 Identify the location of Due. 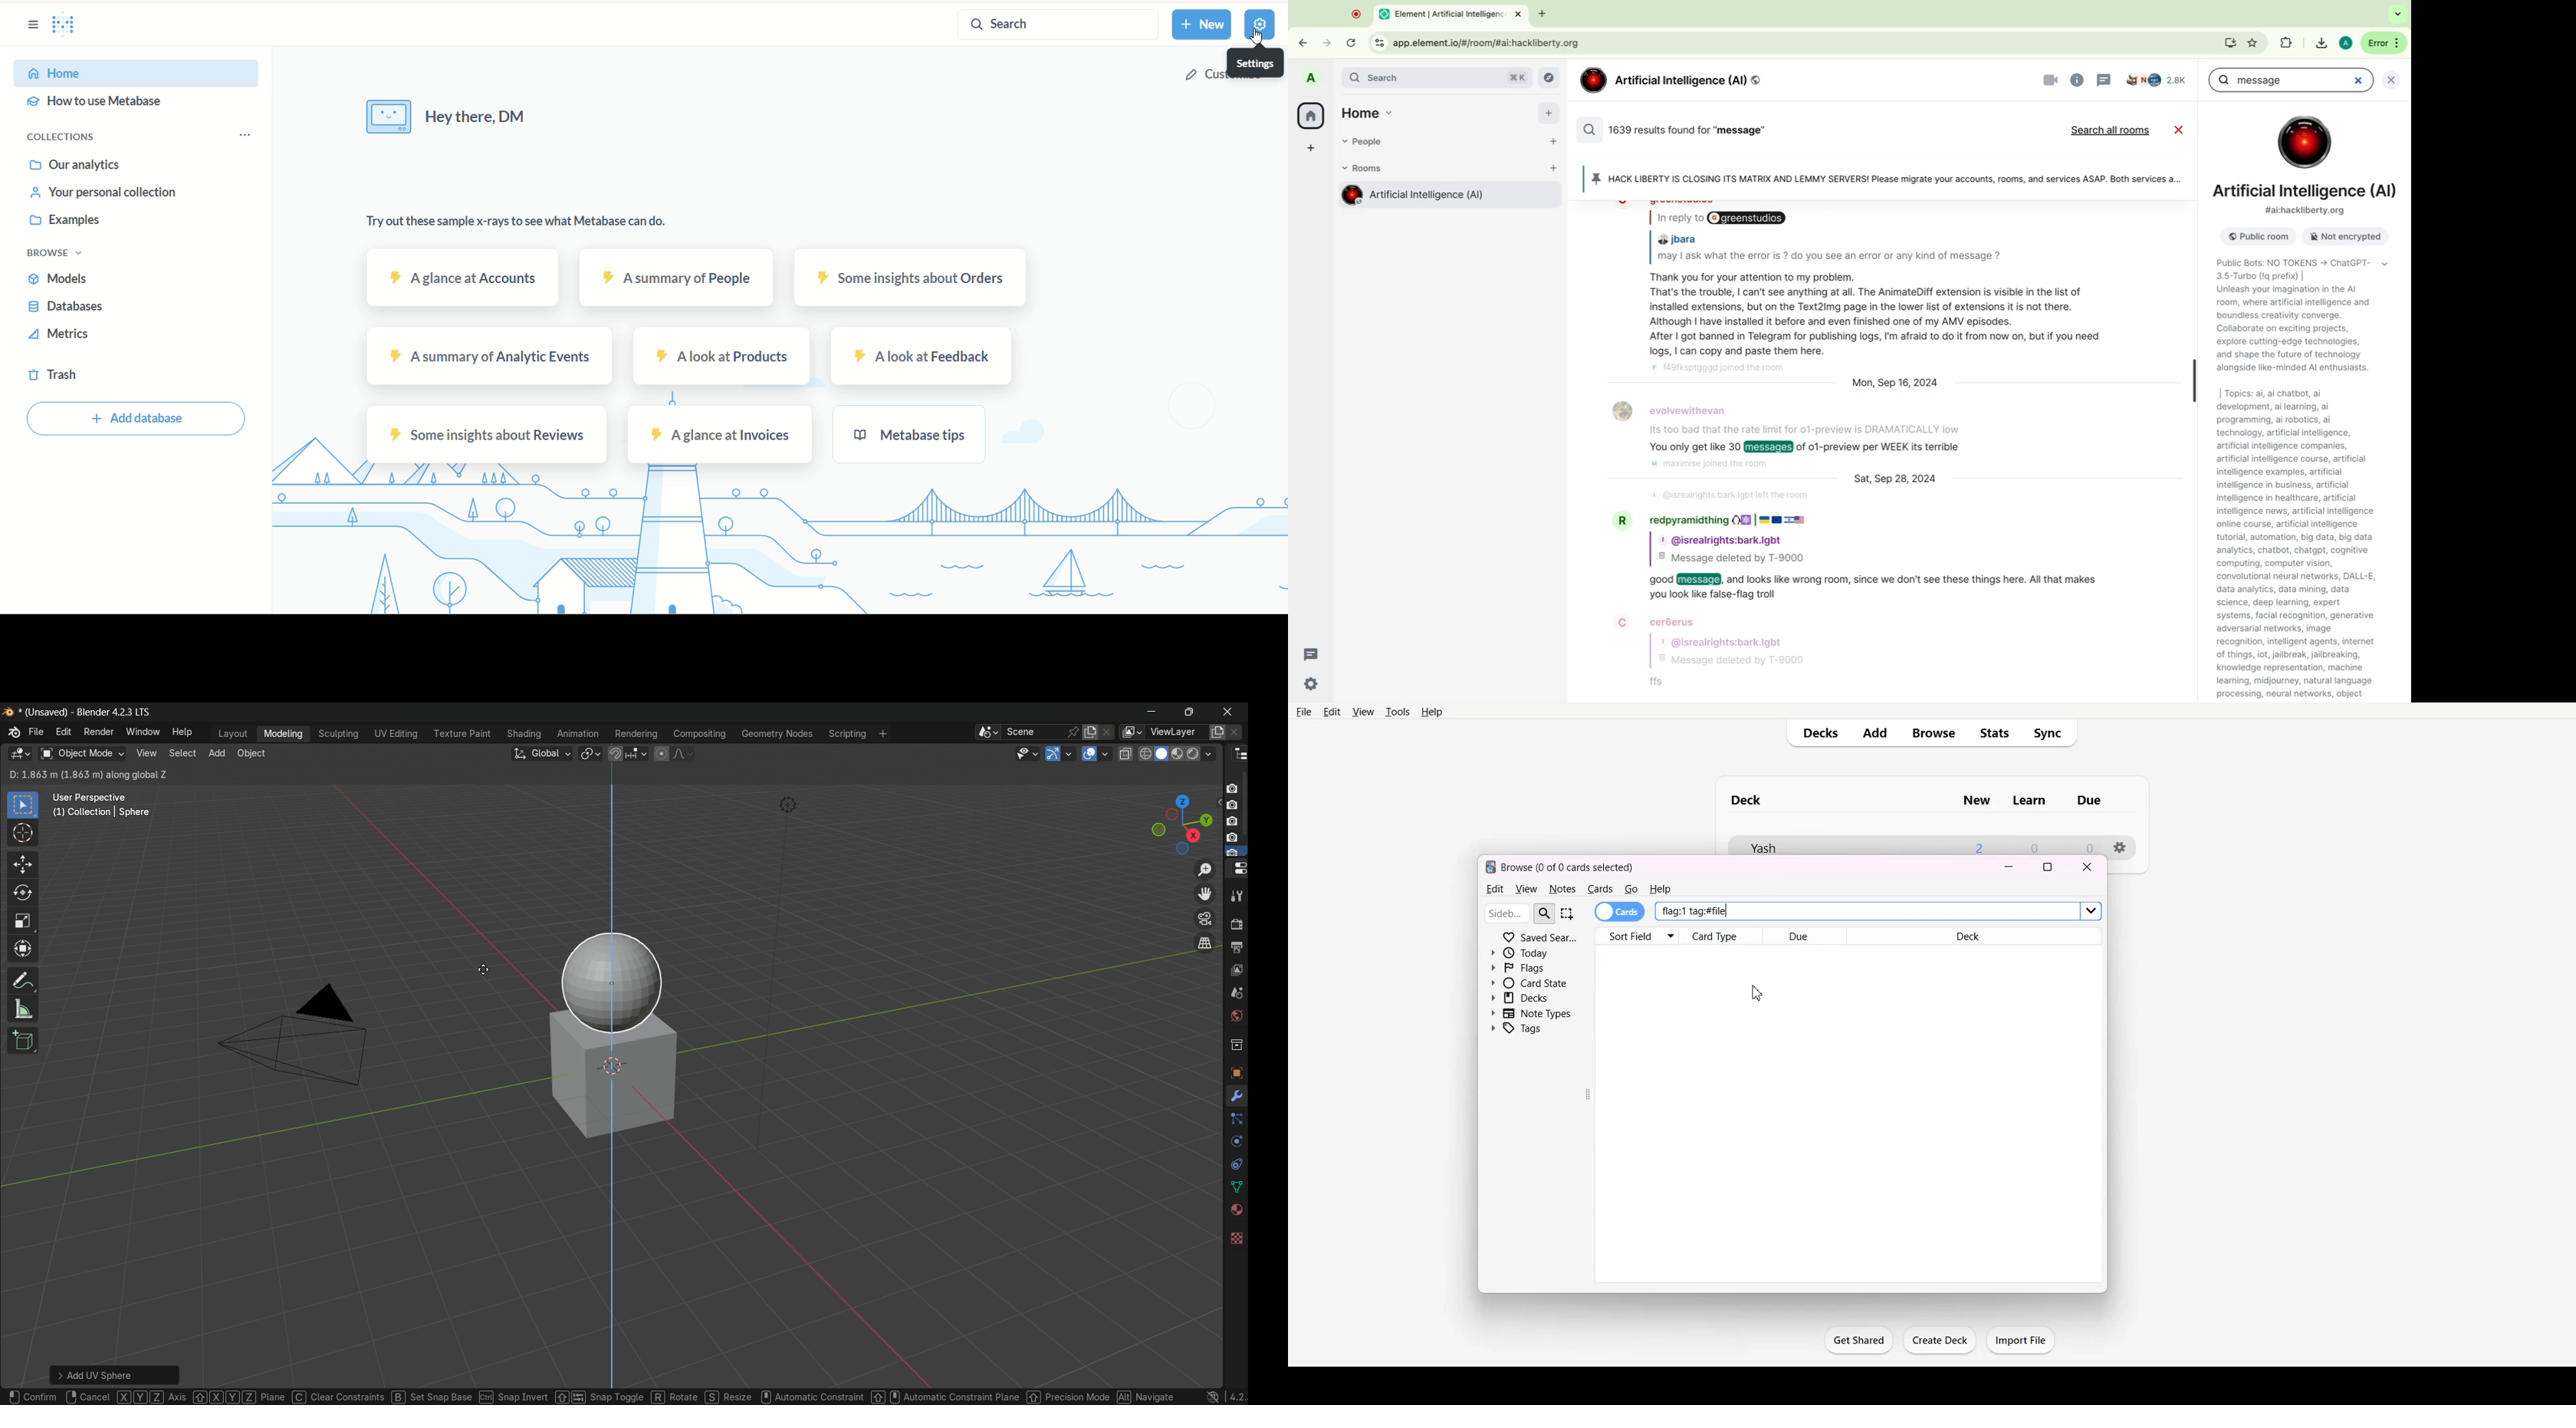
(1805, 936).